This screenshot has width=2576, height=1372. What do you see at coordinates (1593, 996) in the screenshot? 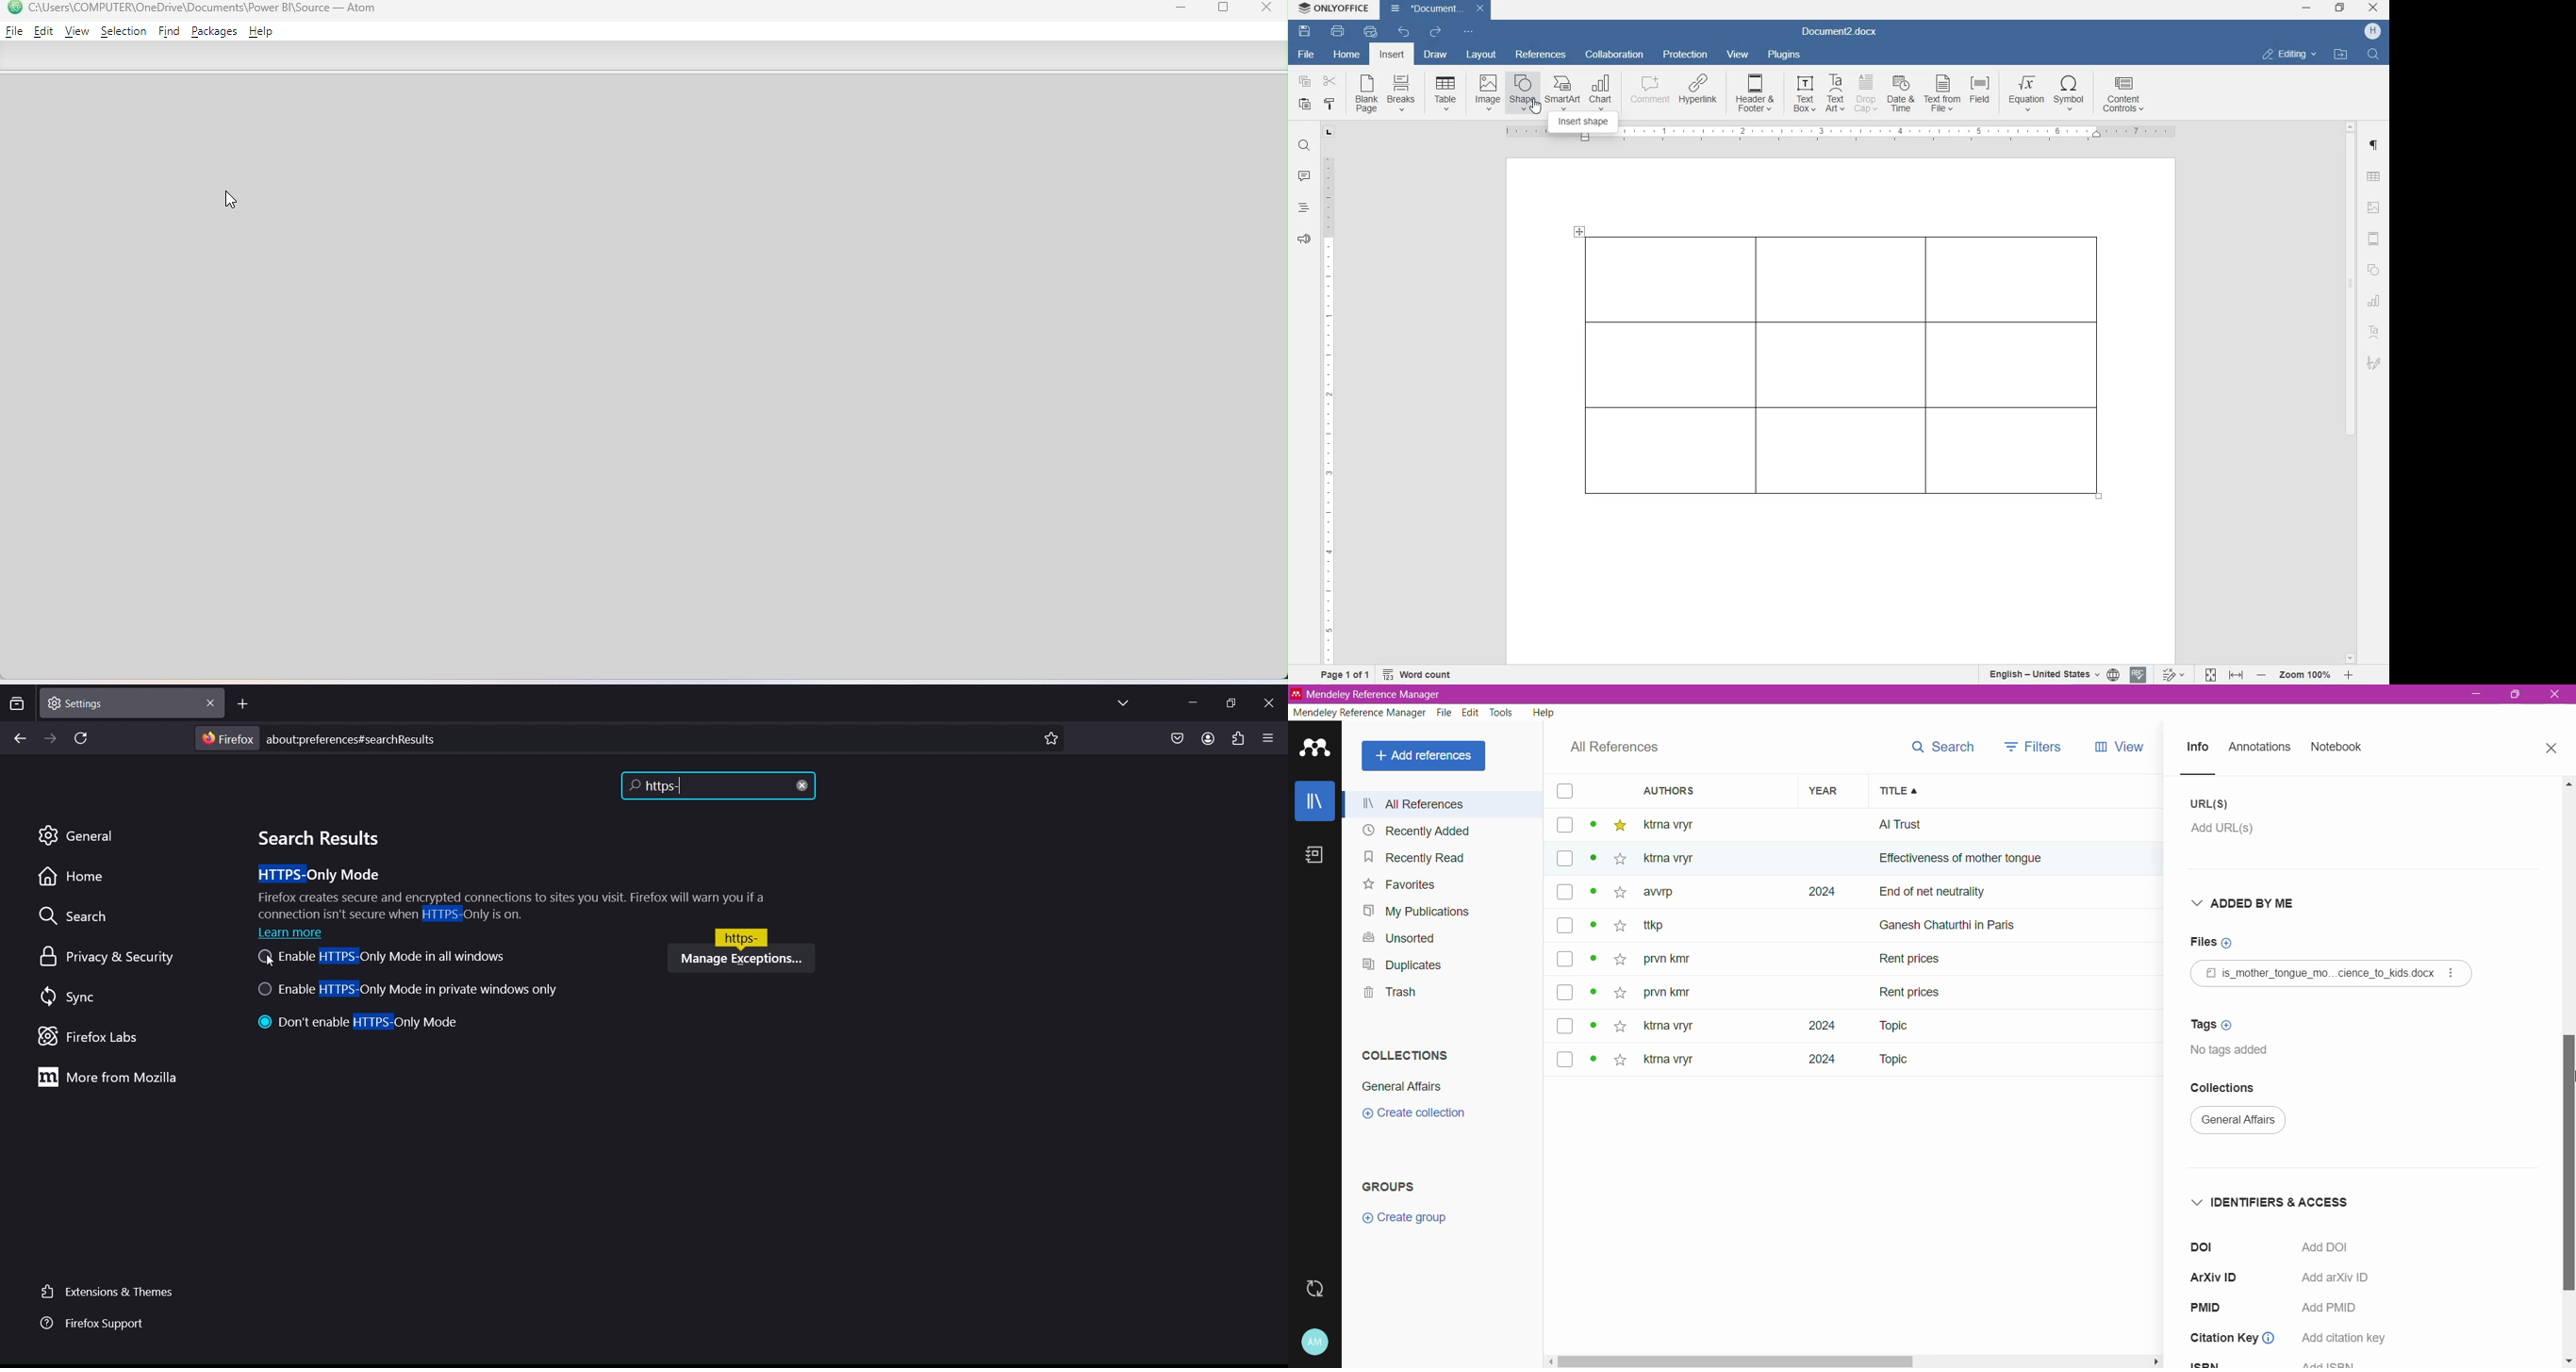
I see `dot ` at bounding box center [1593, 996].